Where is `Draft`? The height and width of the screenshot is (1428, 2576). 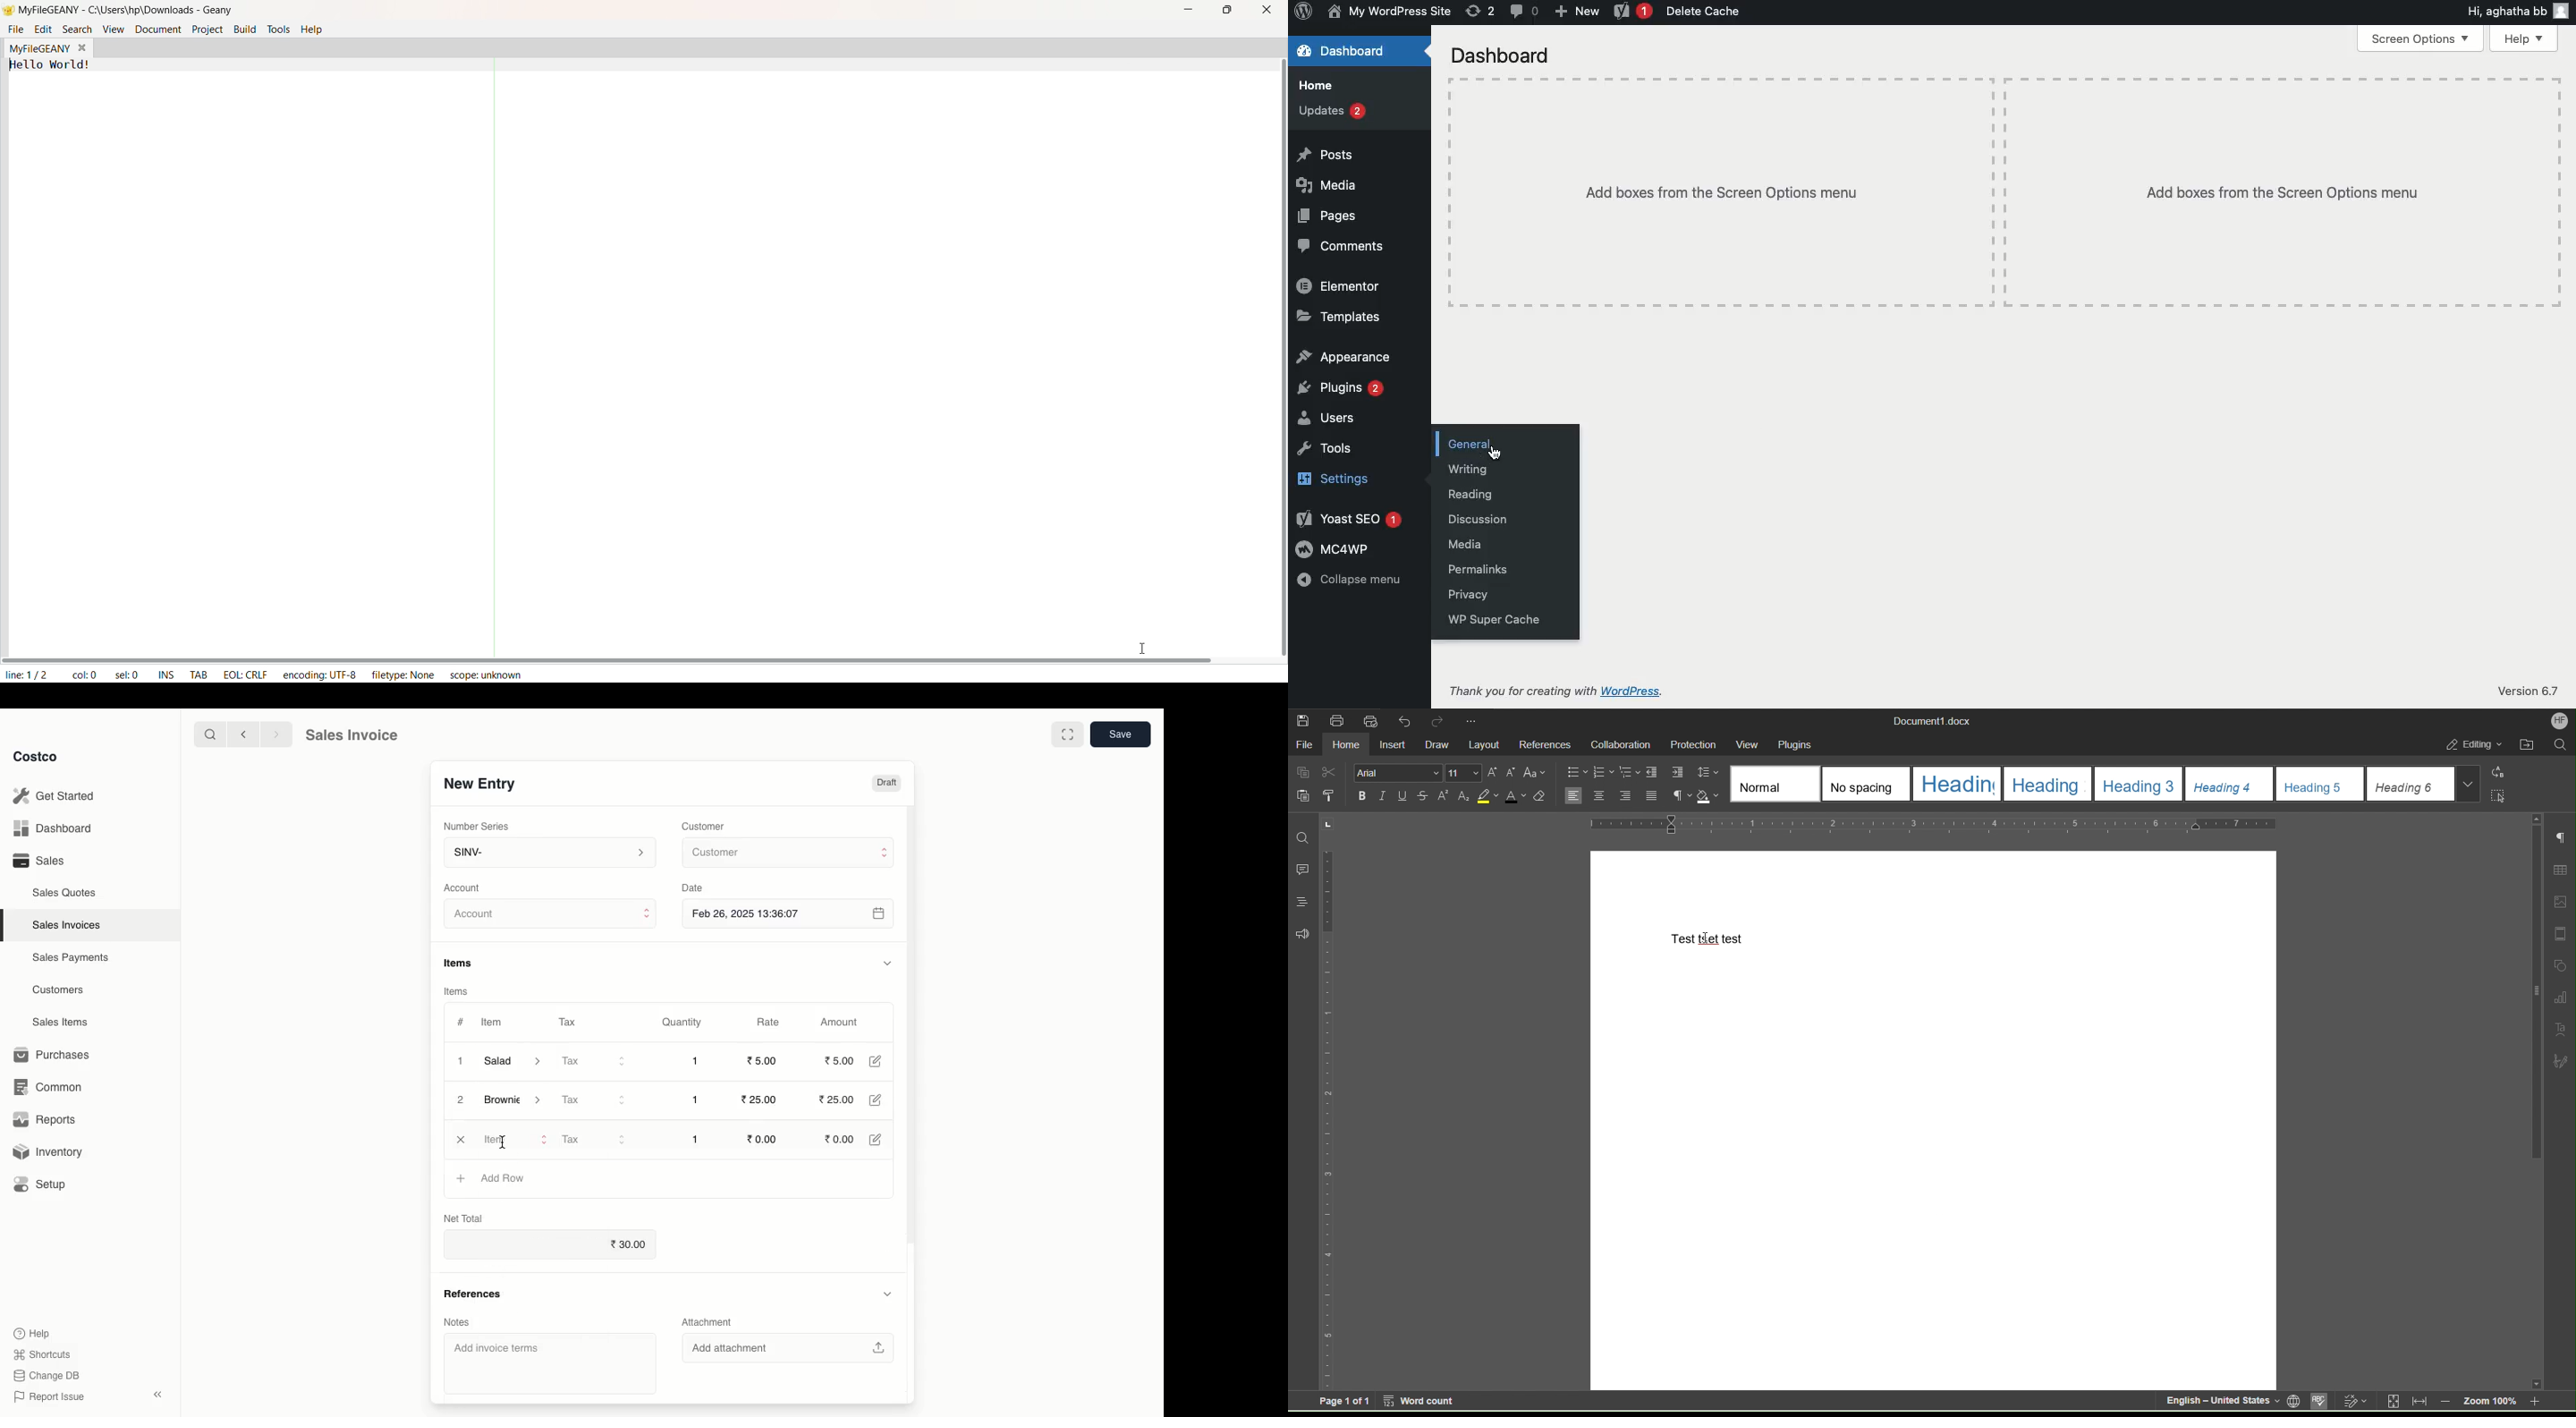 Draft is located at coordinates (887, 784).